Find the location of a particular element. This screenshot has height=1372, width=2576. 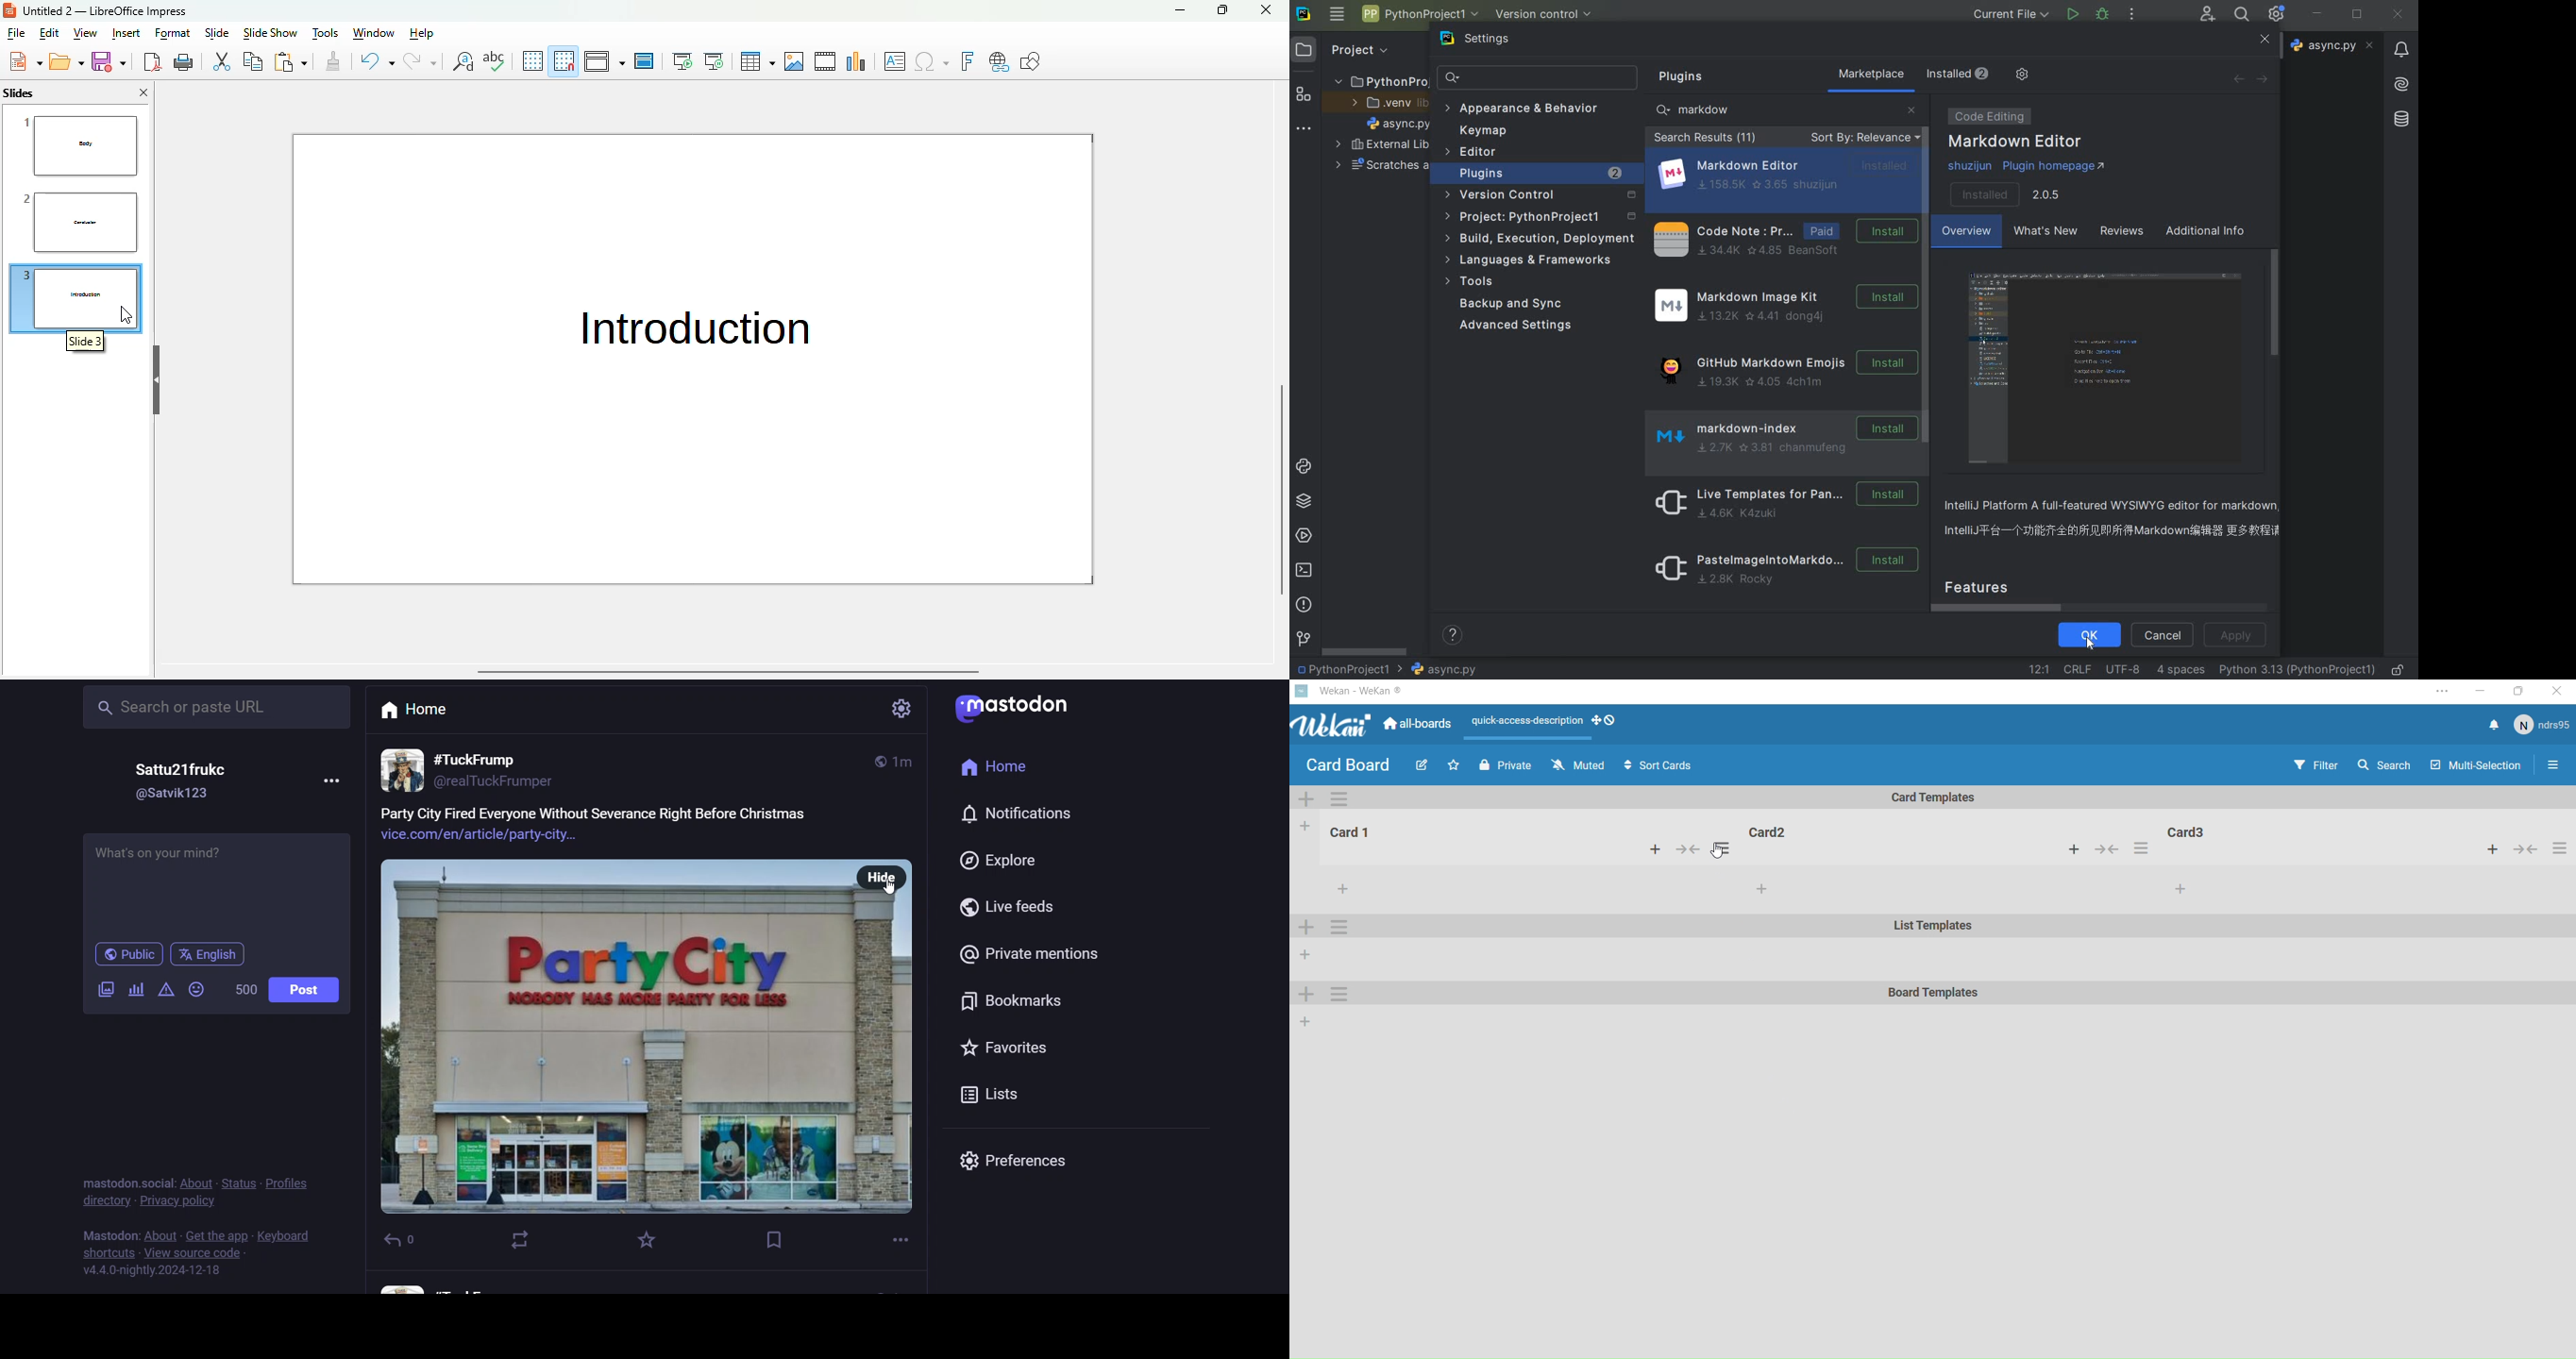

notification is located at coordinates (1030, 819).